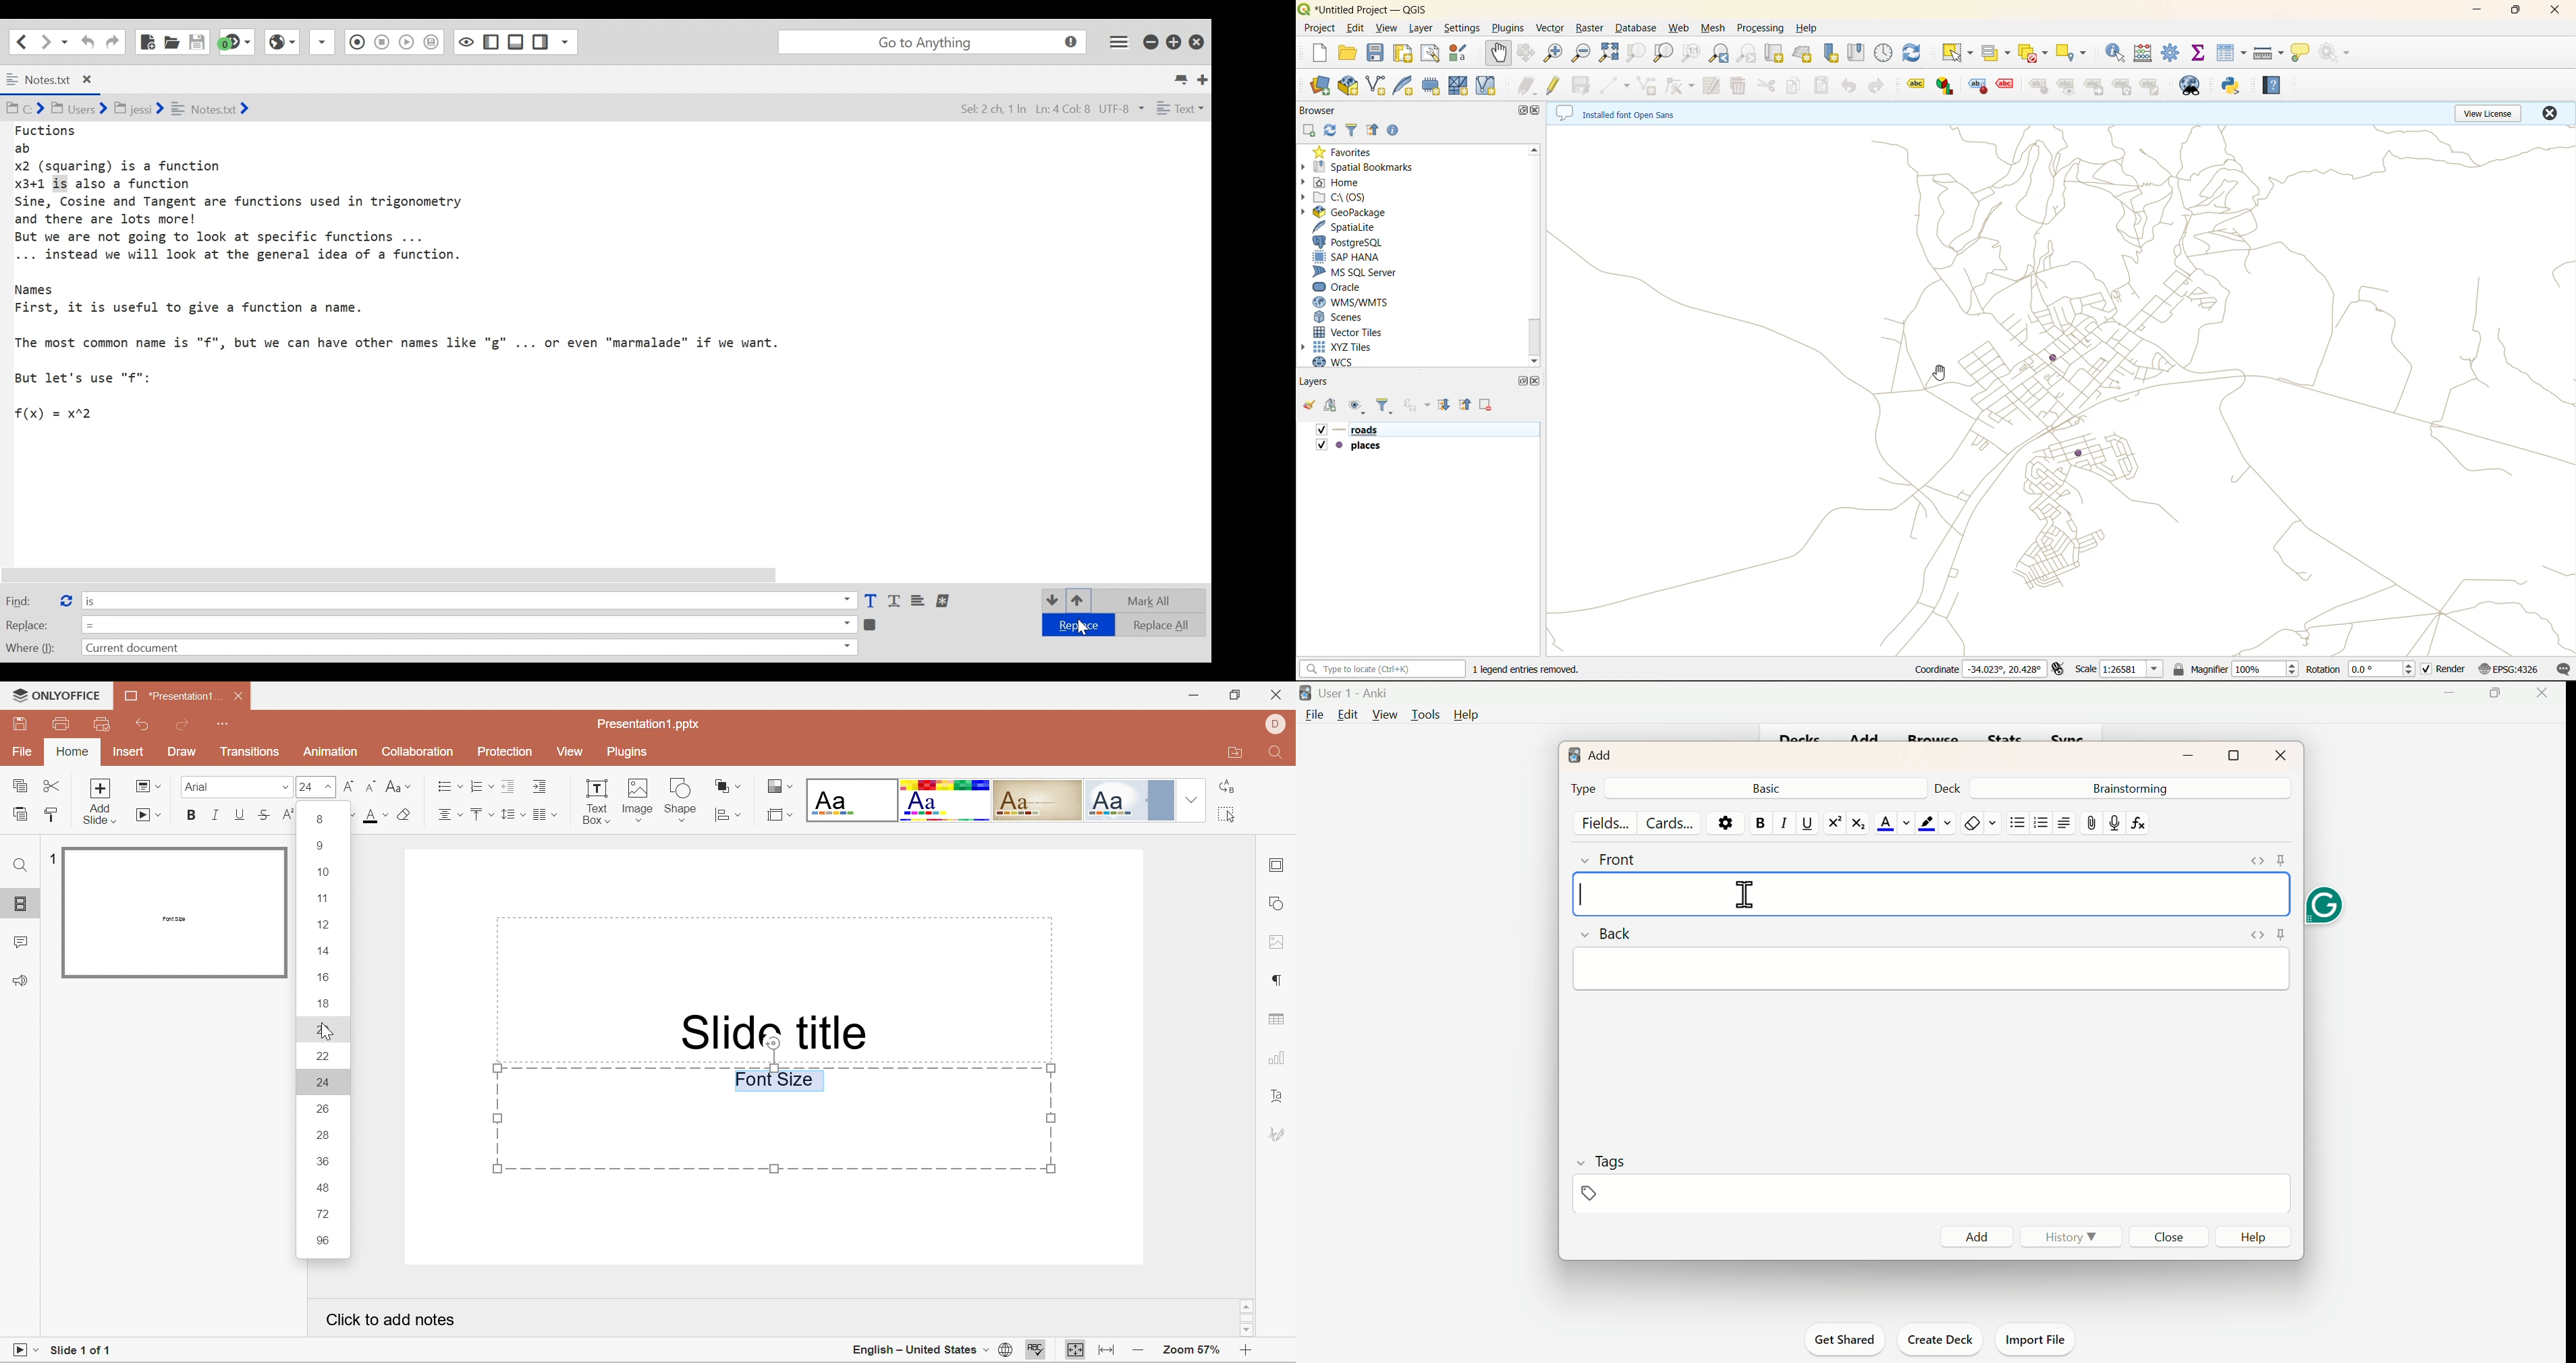 The height and width of the screenshot is (1372, 2576). What do you see at coordinates (2128, 787) in the screenshot?
I see `Brainstorming` at bounding box center [2128, 787].